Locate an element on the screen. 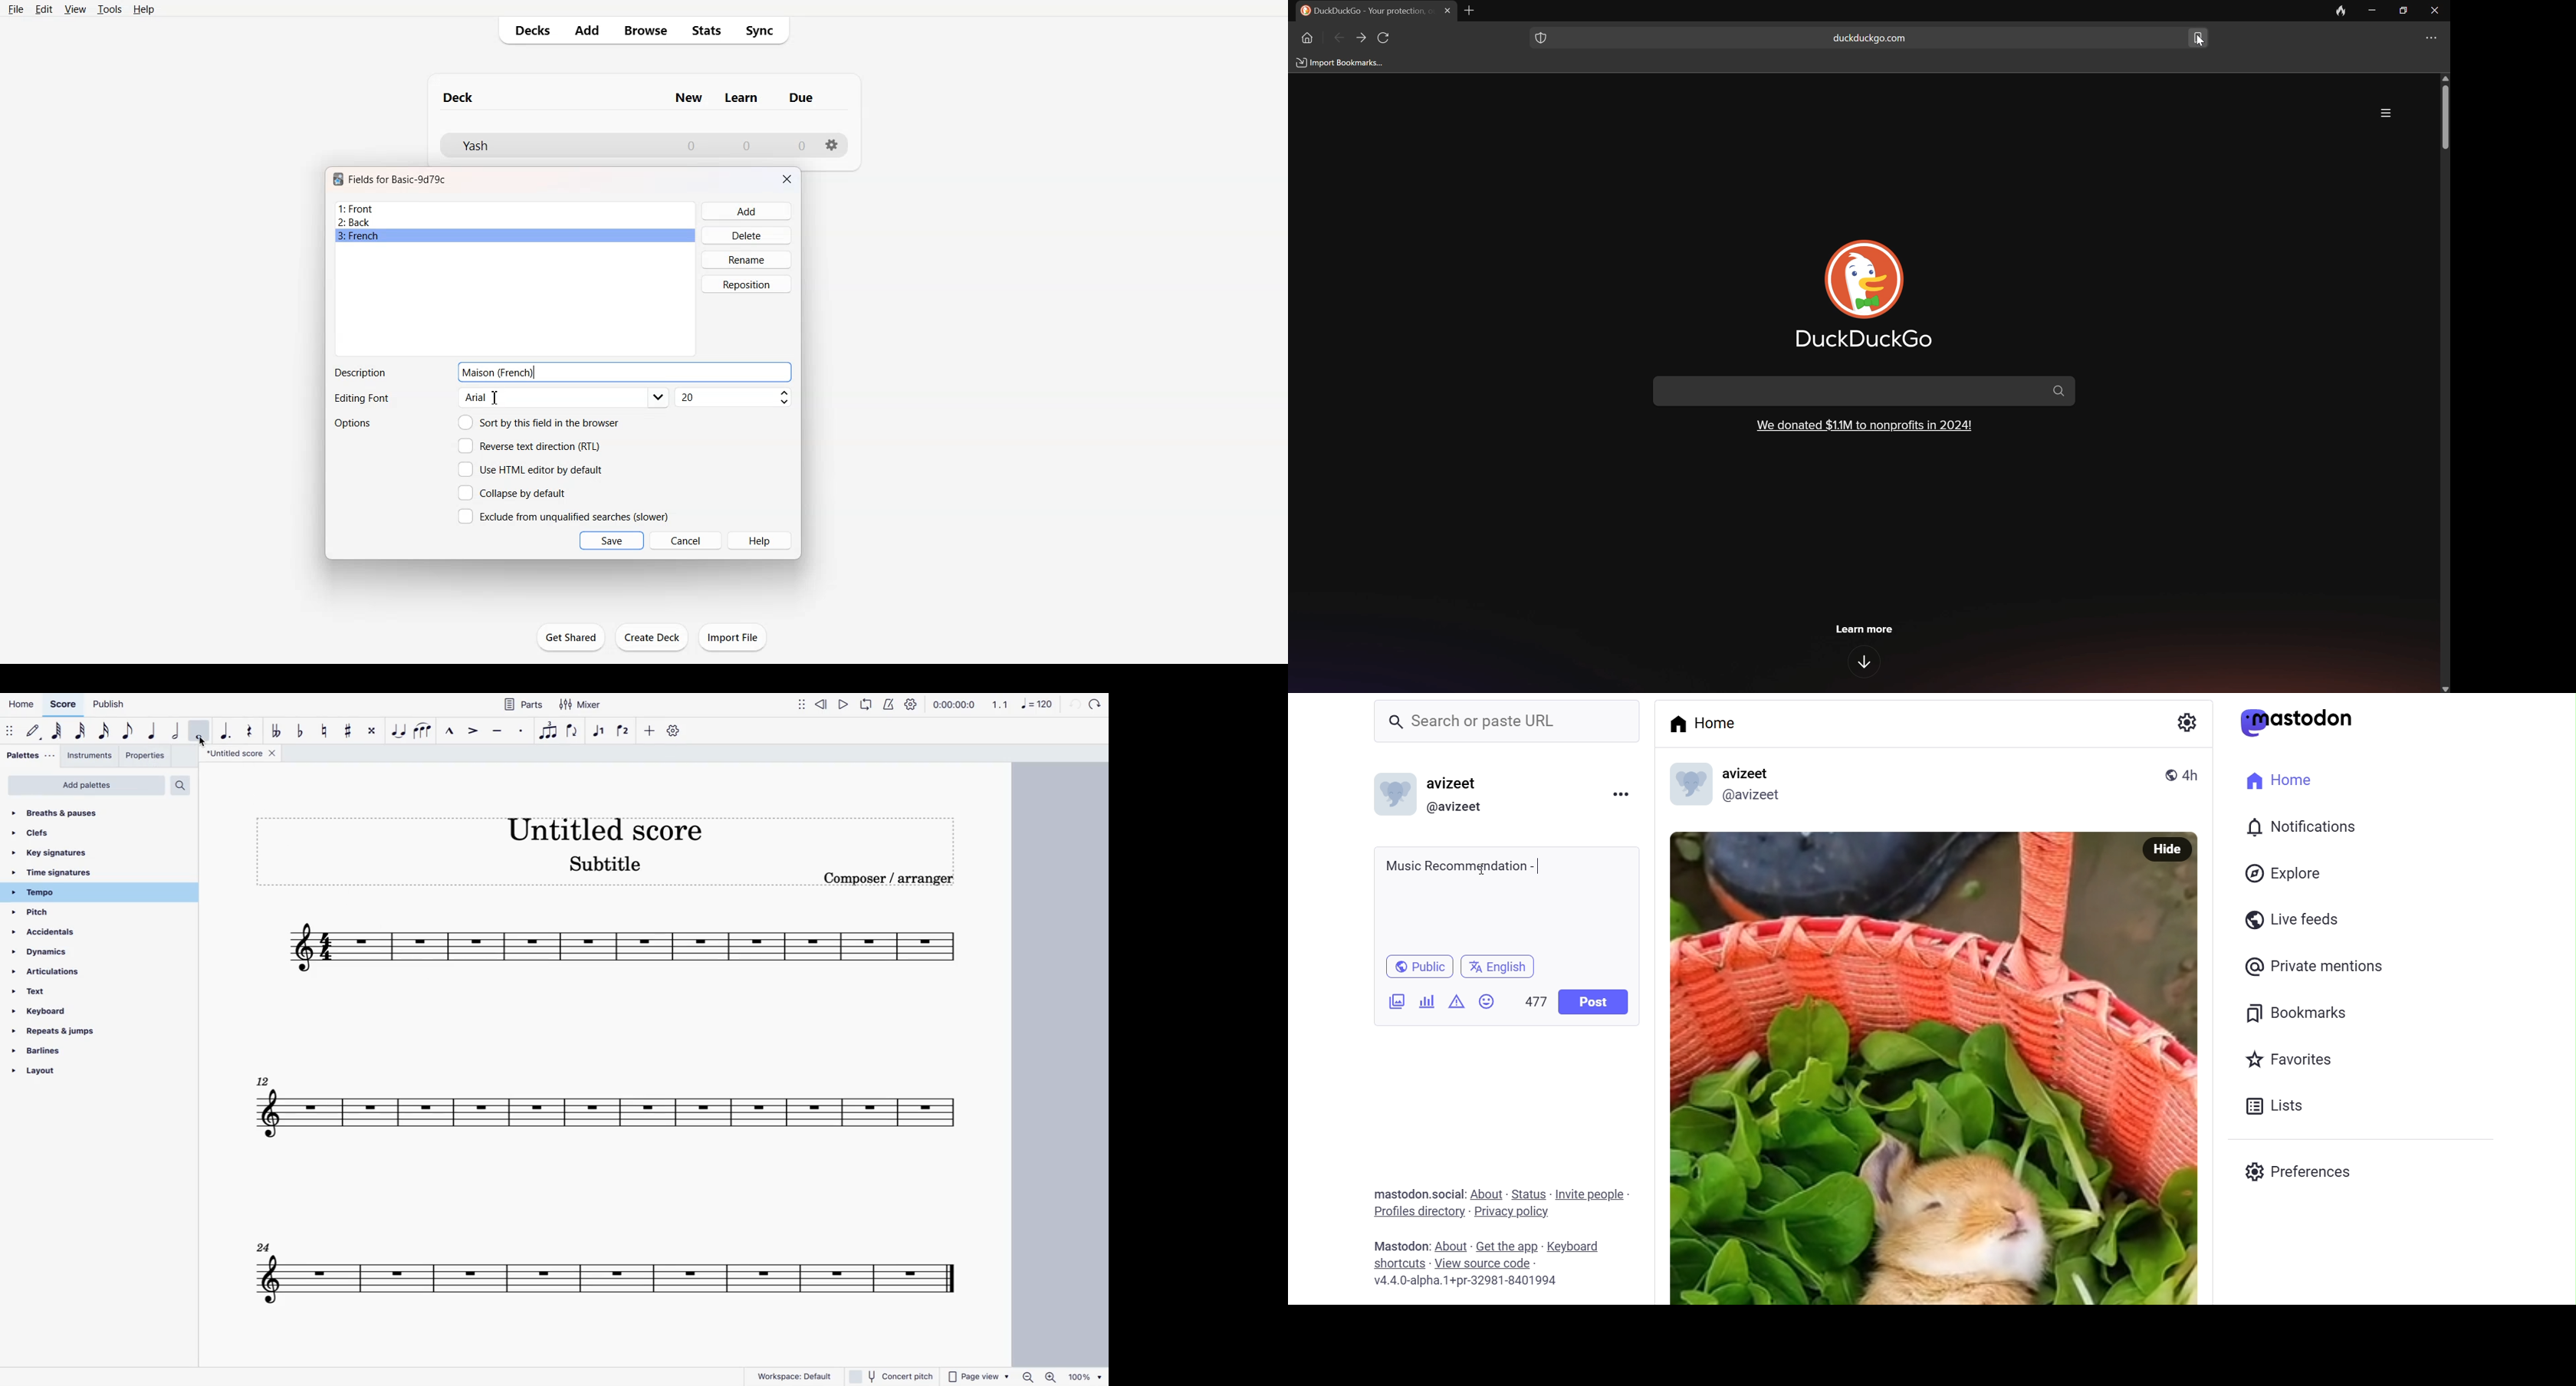  Tools is located at coordinates (109, 9).